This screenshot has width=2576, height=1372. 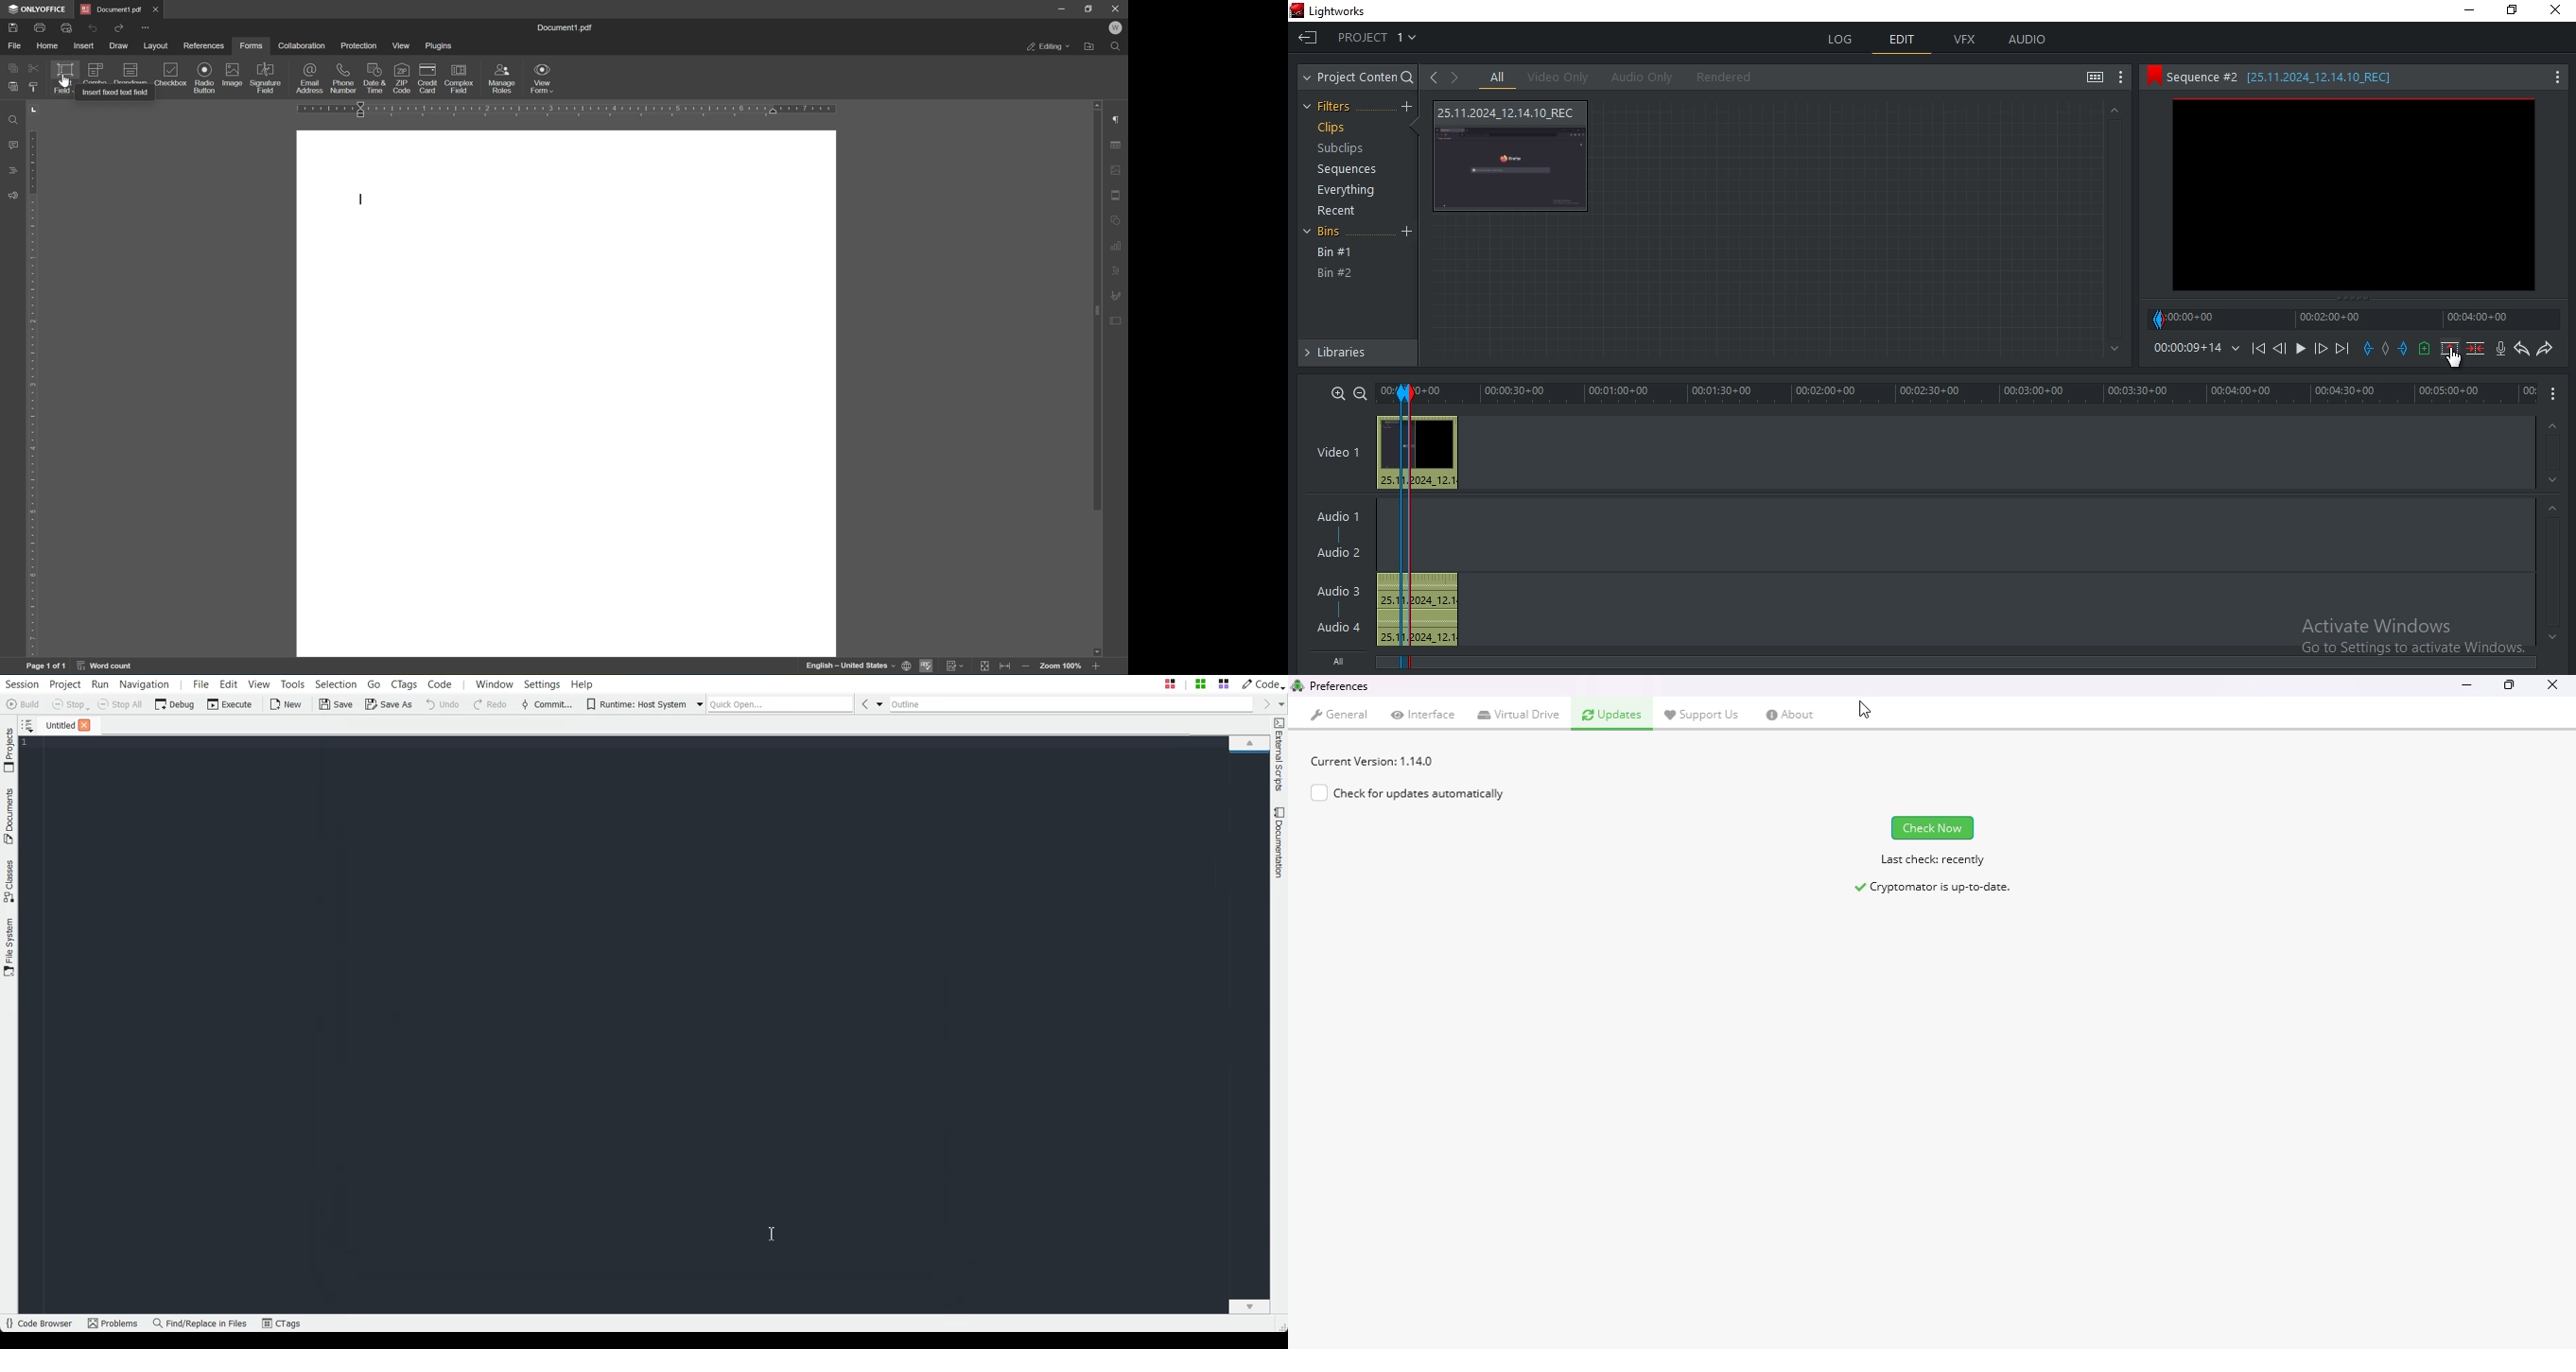 I want to click on Add Bin, so click(x=1409, y=233).